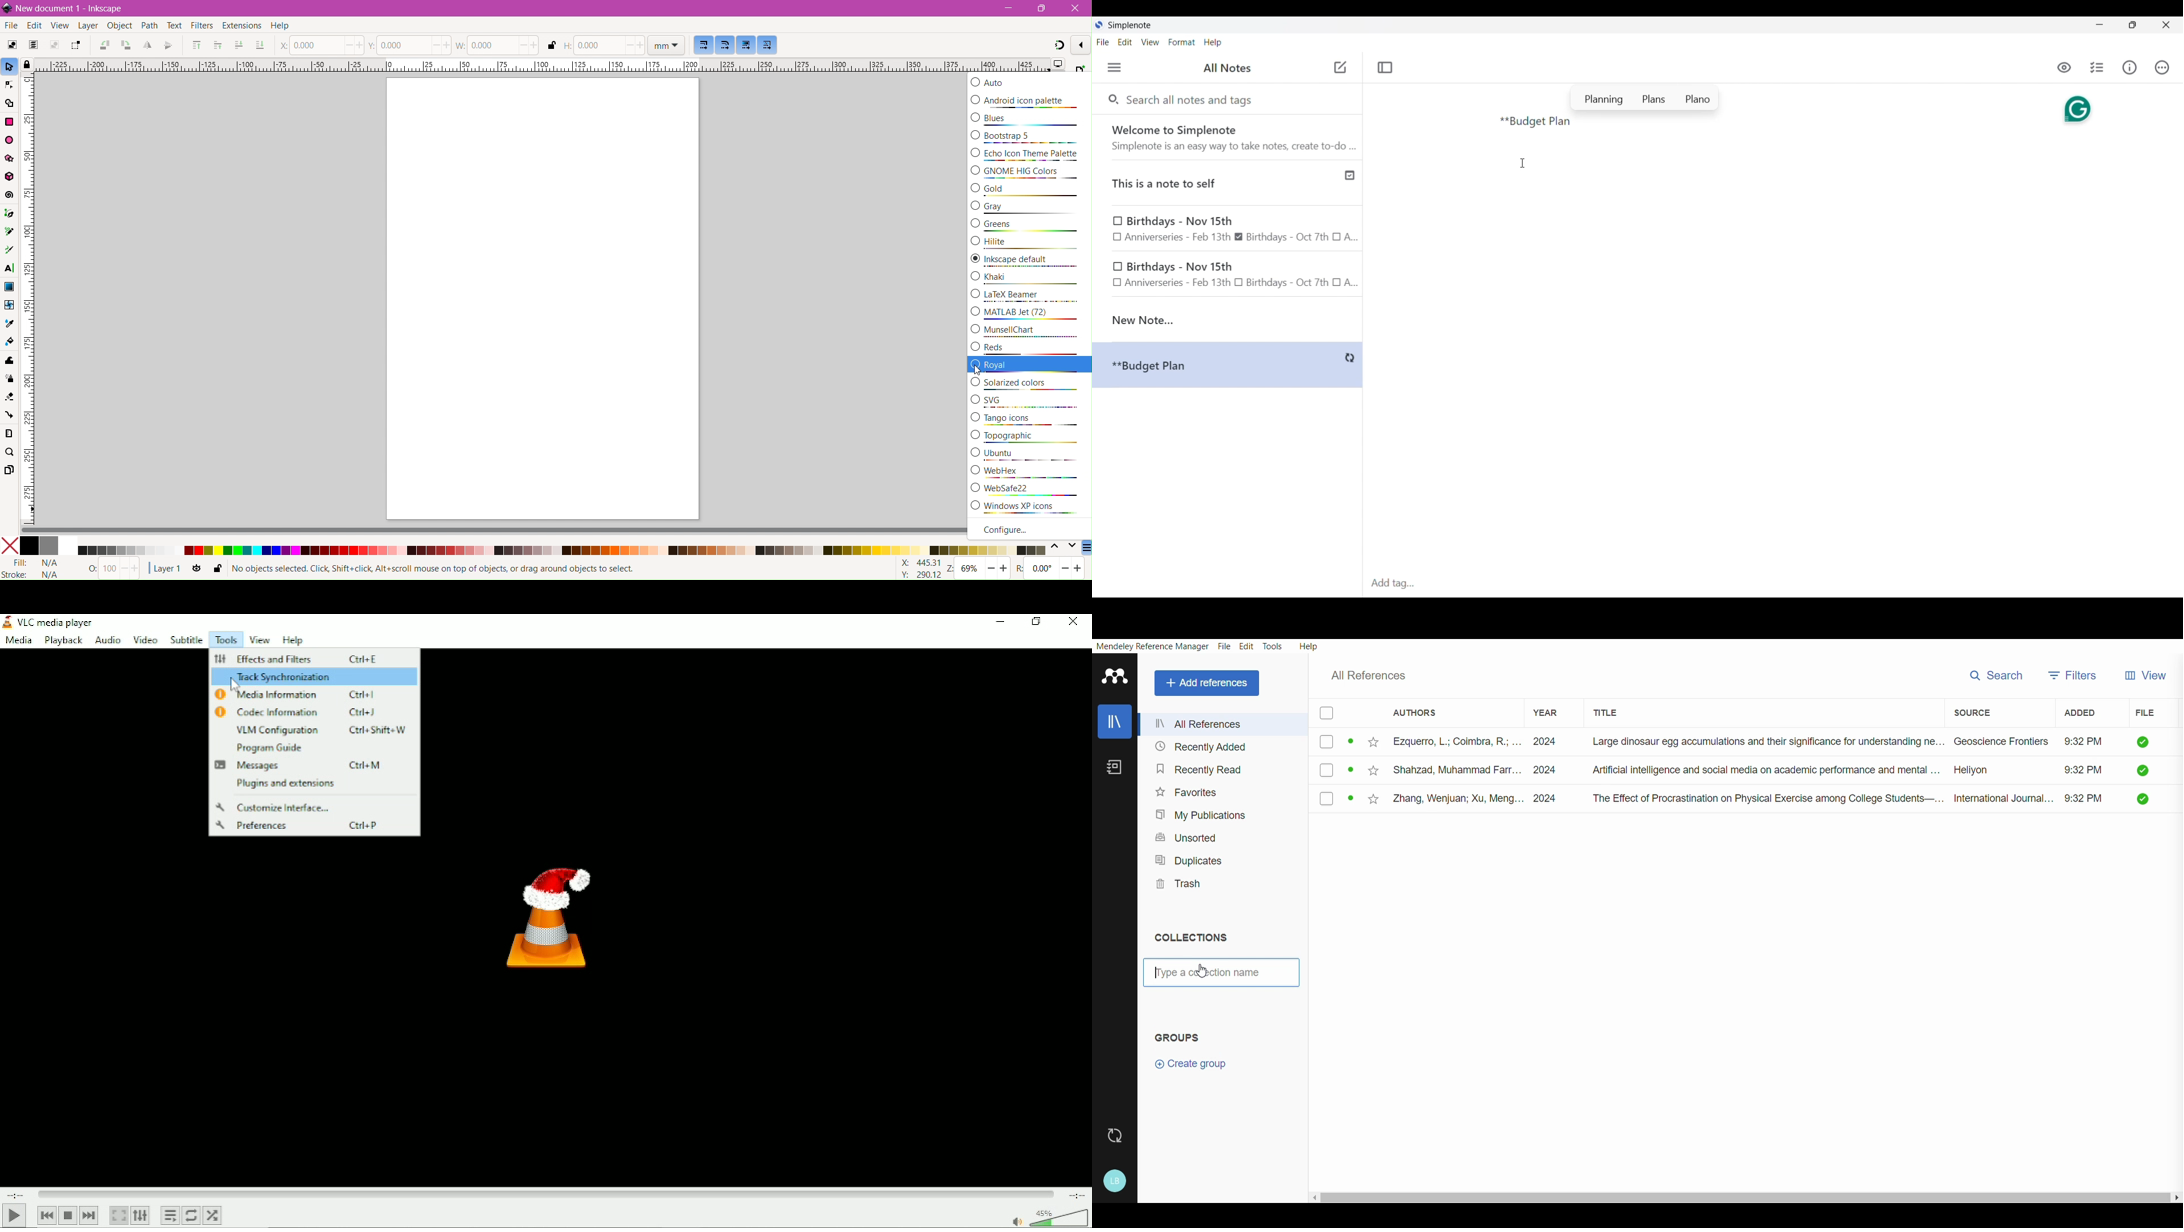 This screenshot has height=1232, width=2184. What do you see at coordinates (1036, 624) in the screenshot?
I see `Restore down` at bounding box center [1036, 624].